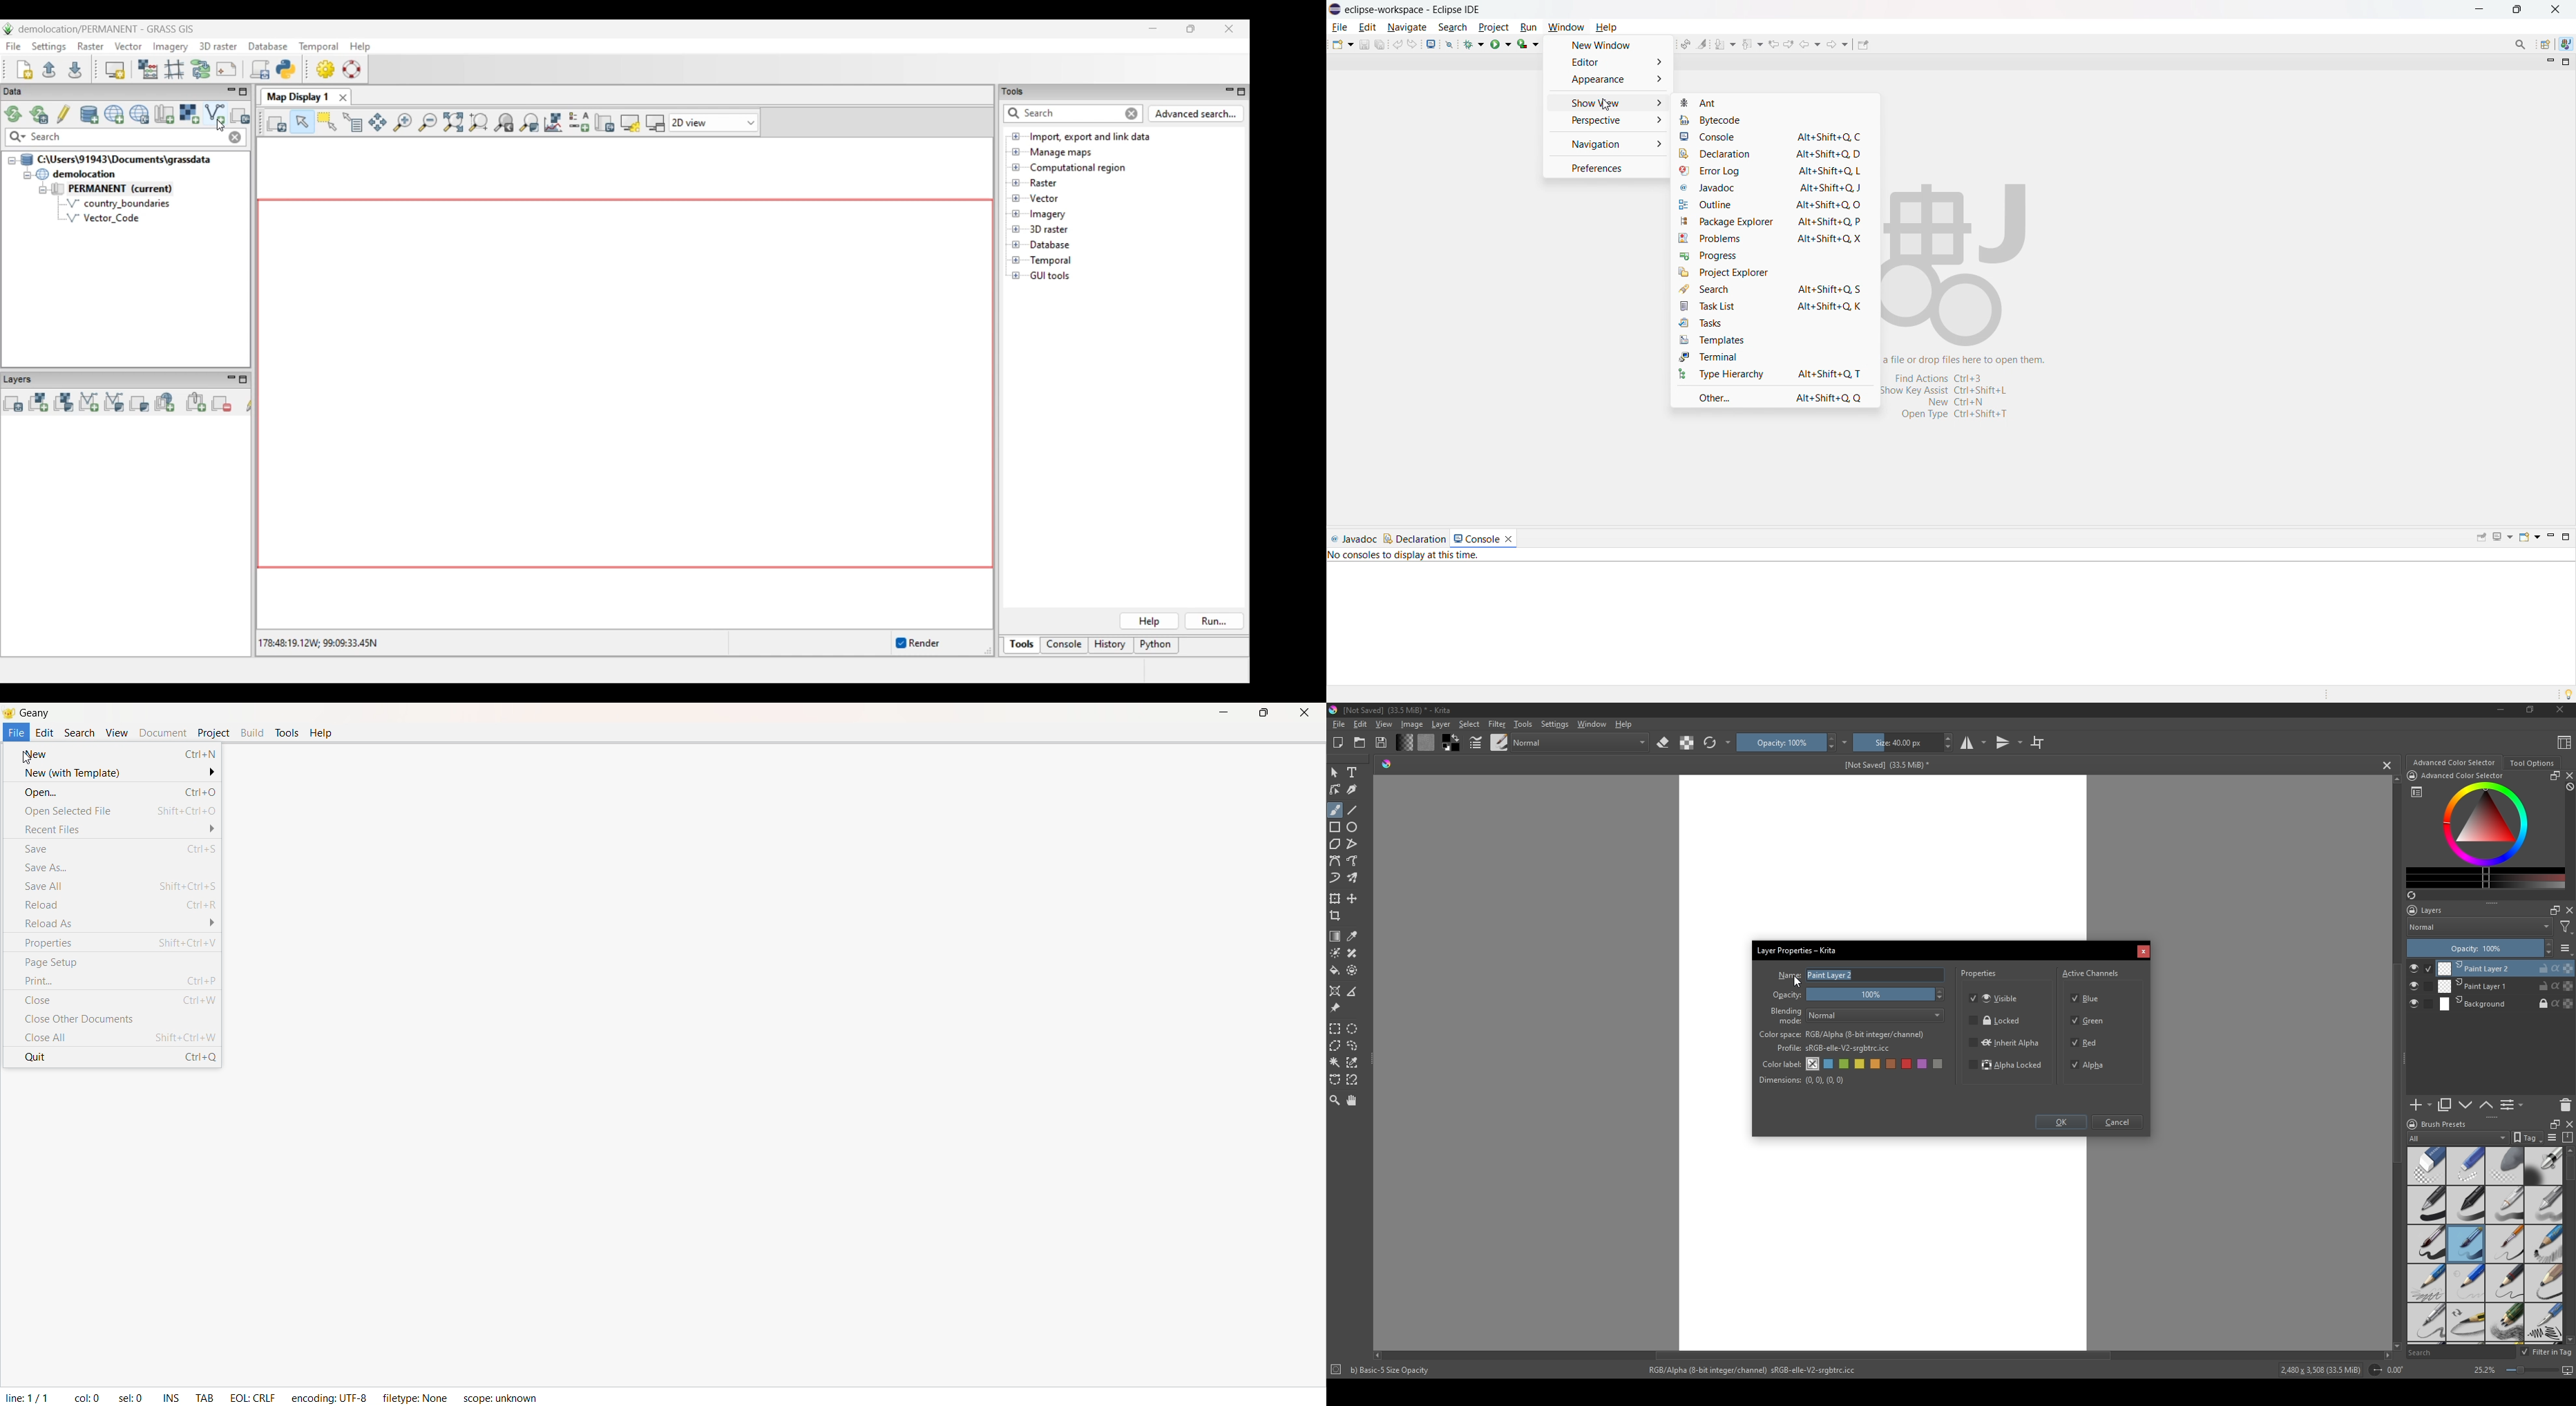  What do you see at coordinates (1354, 789) in the screenshot?
I see `calligraphy` at bounding box center [1354, 789].